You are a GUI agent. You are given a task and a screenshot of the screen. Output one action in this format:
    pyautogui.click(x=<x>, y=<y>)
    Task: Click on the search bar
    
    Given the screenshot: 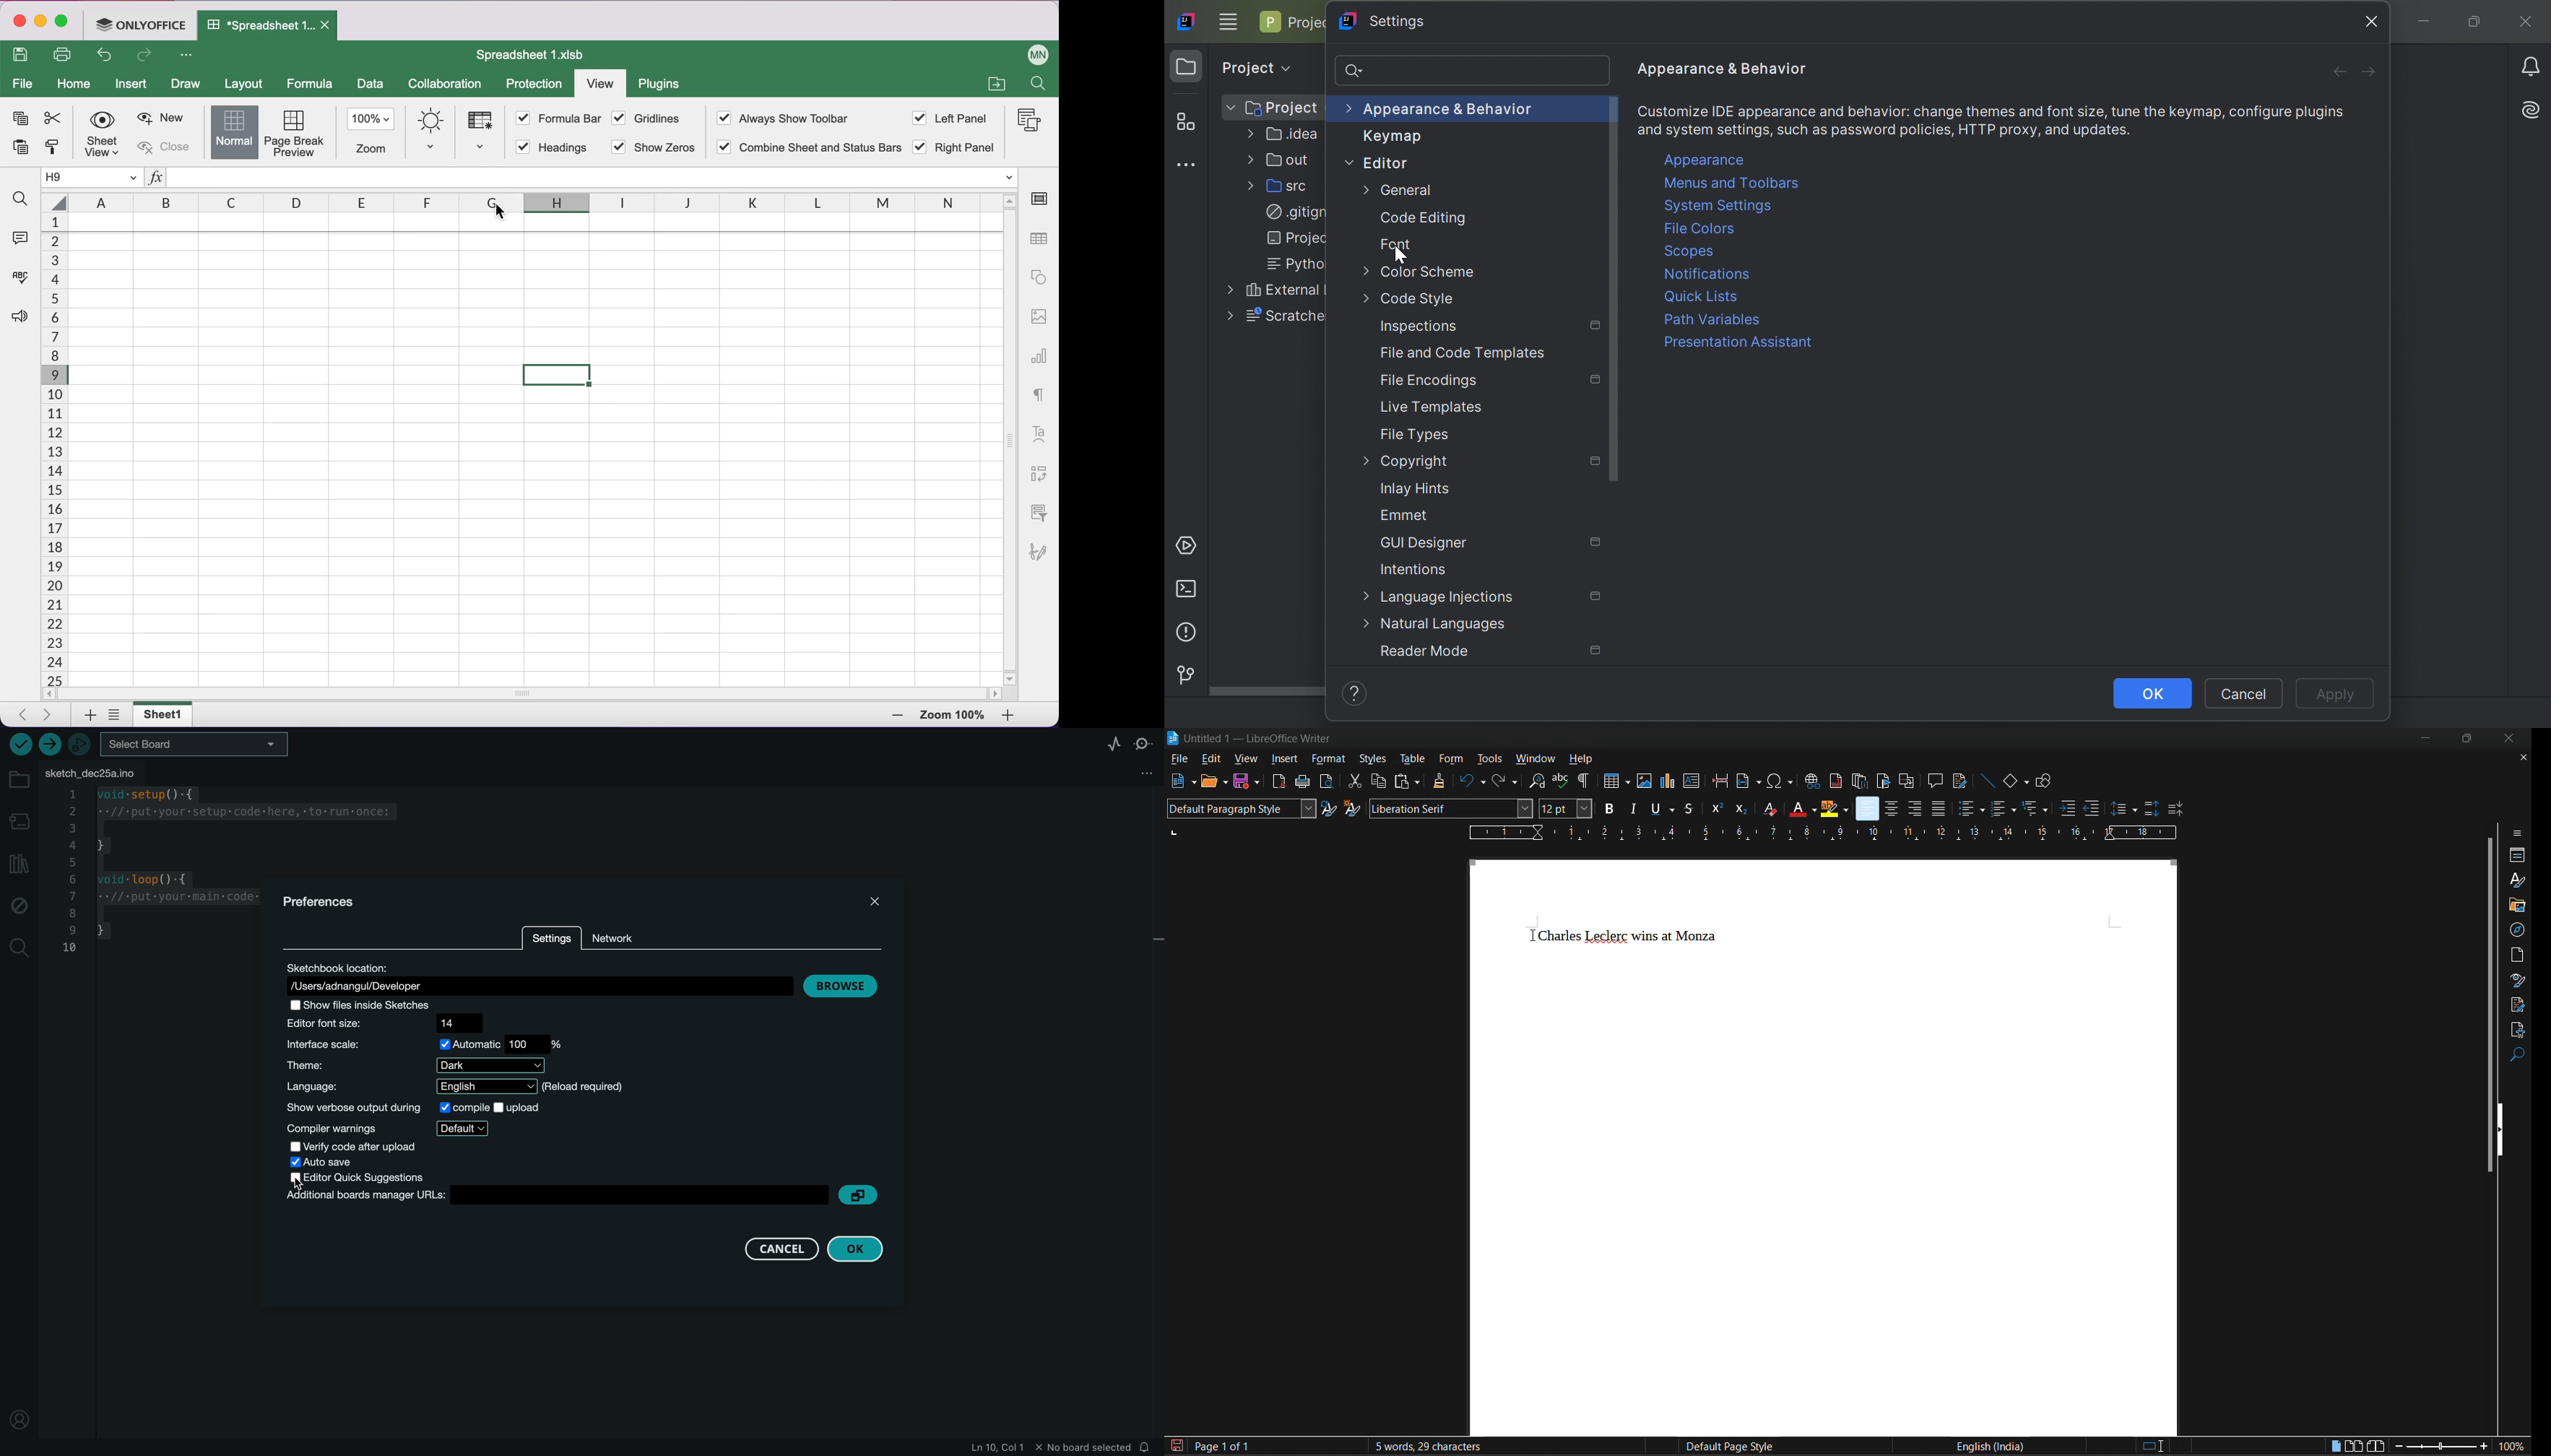 What is the action you would take?
    pyautogui.click(x=1472, y=69)
    